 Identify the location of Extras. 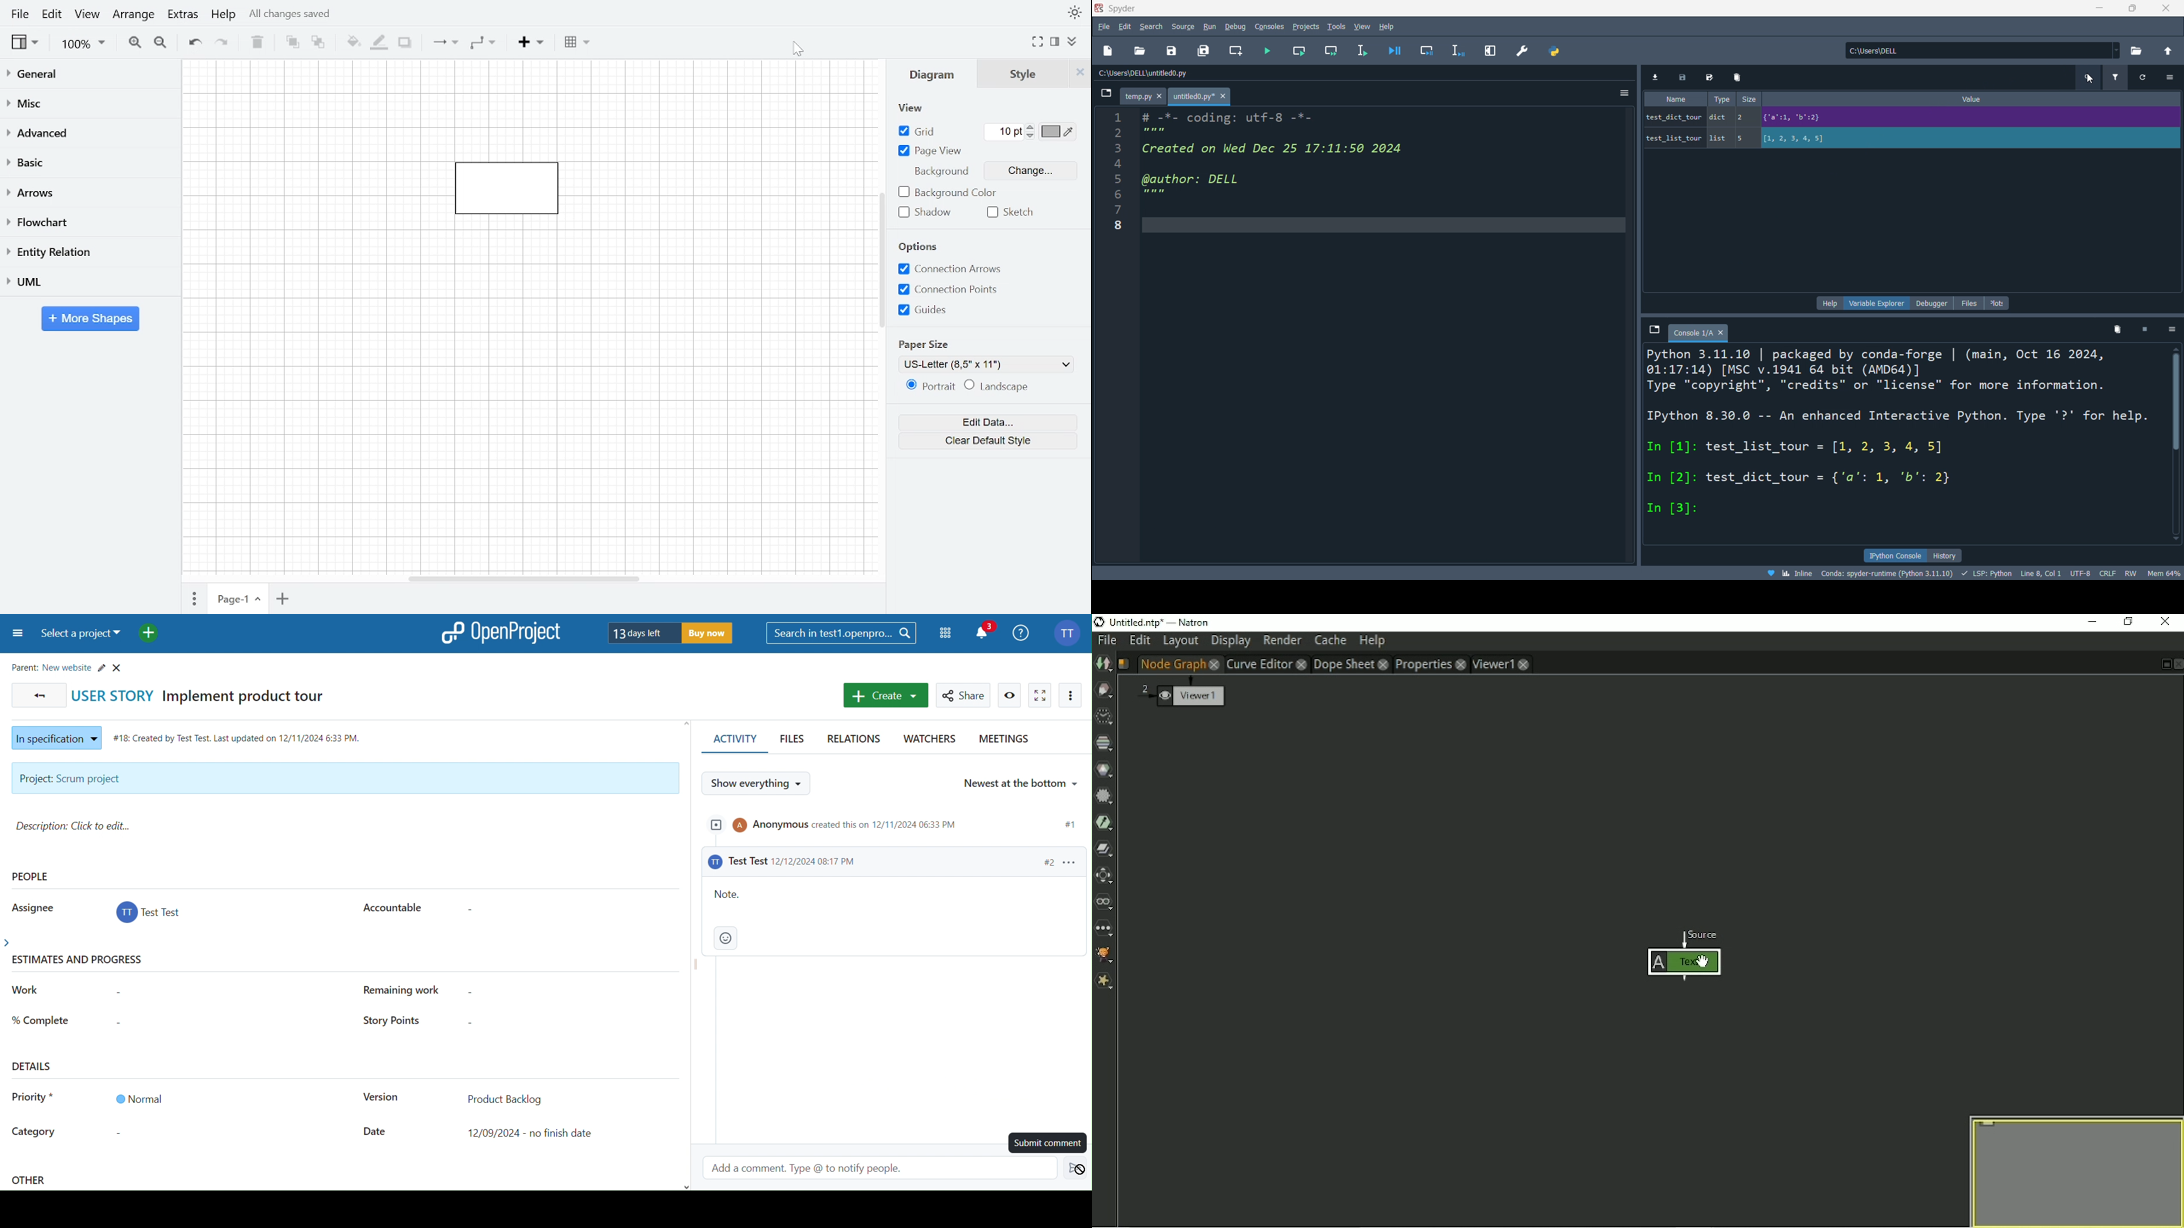
(182, 16).